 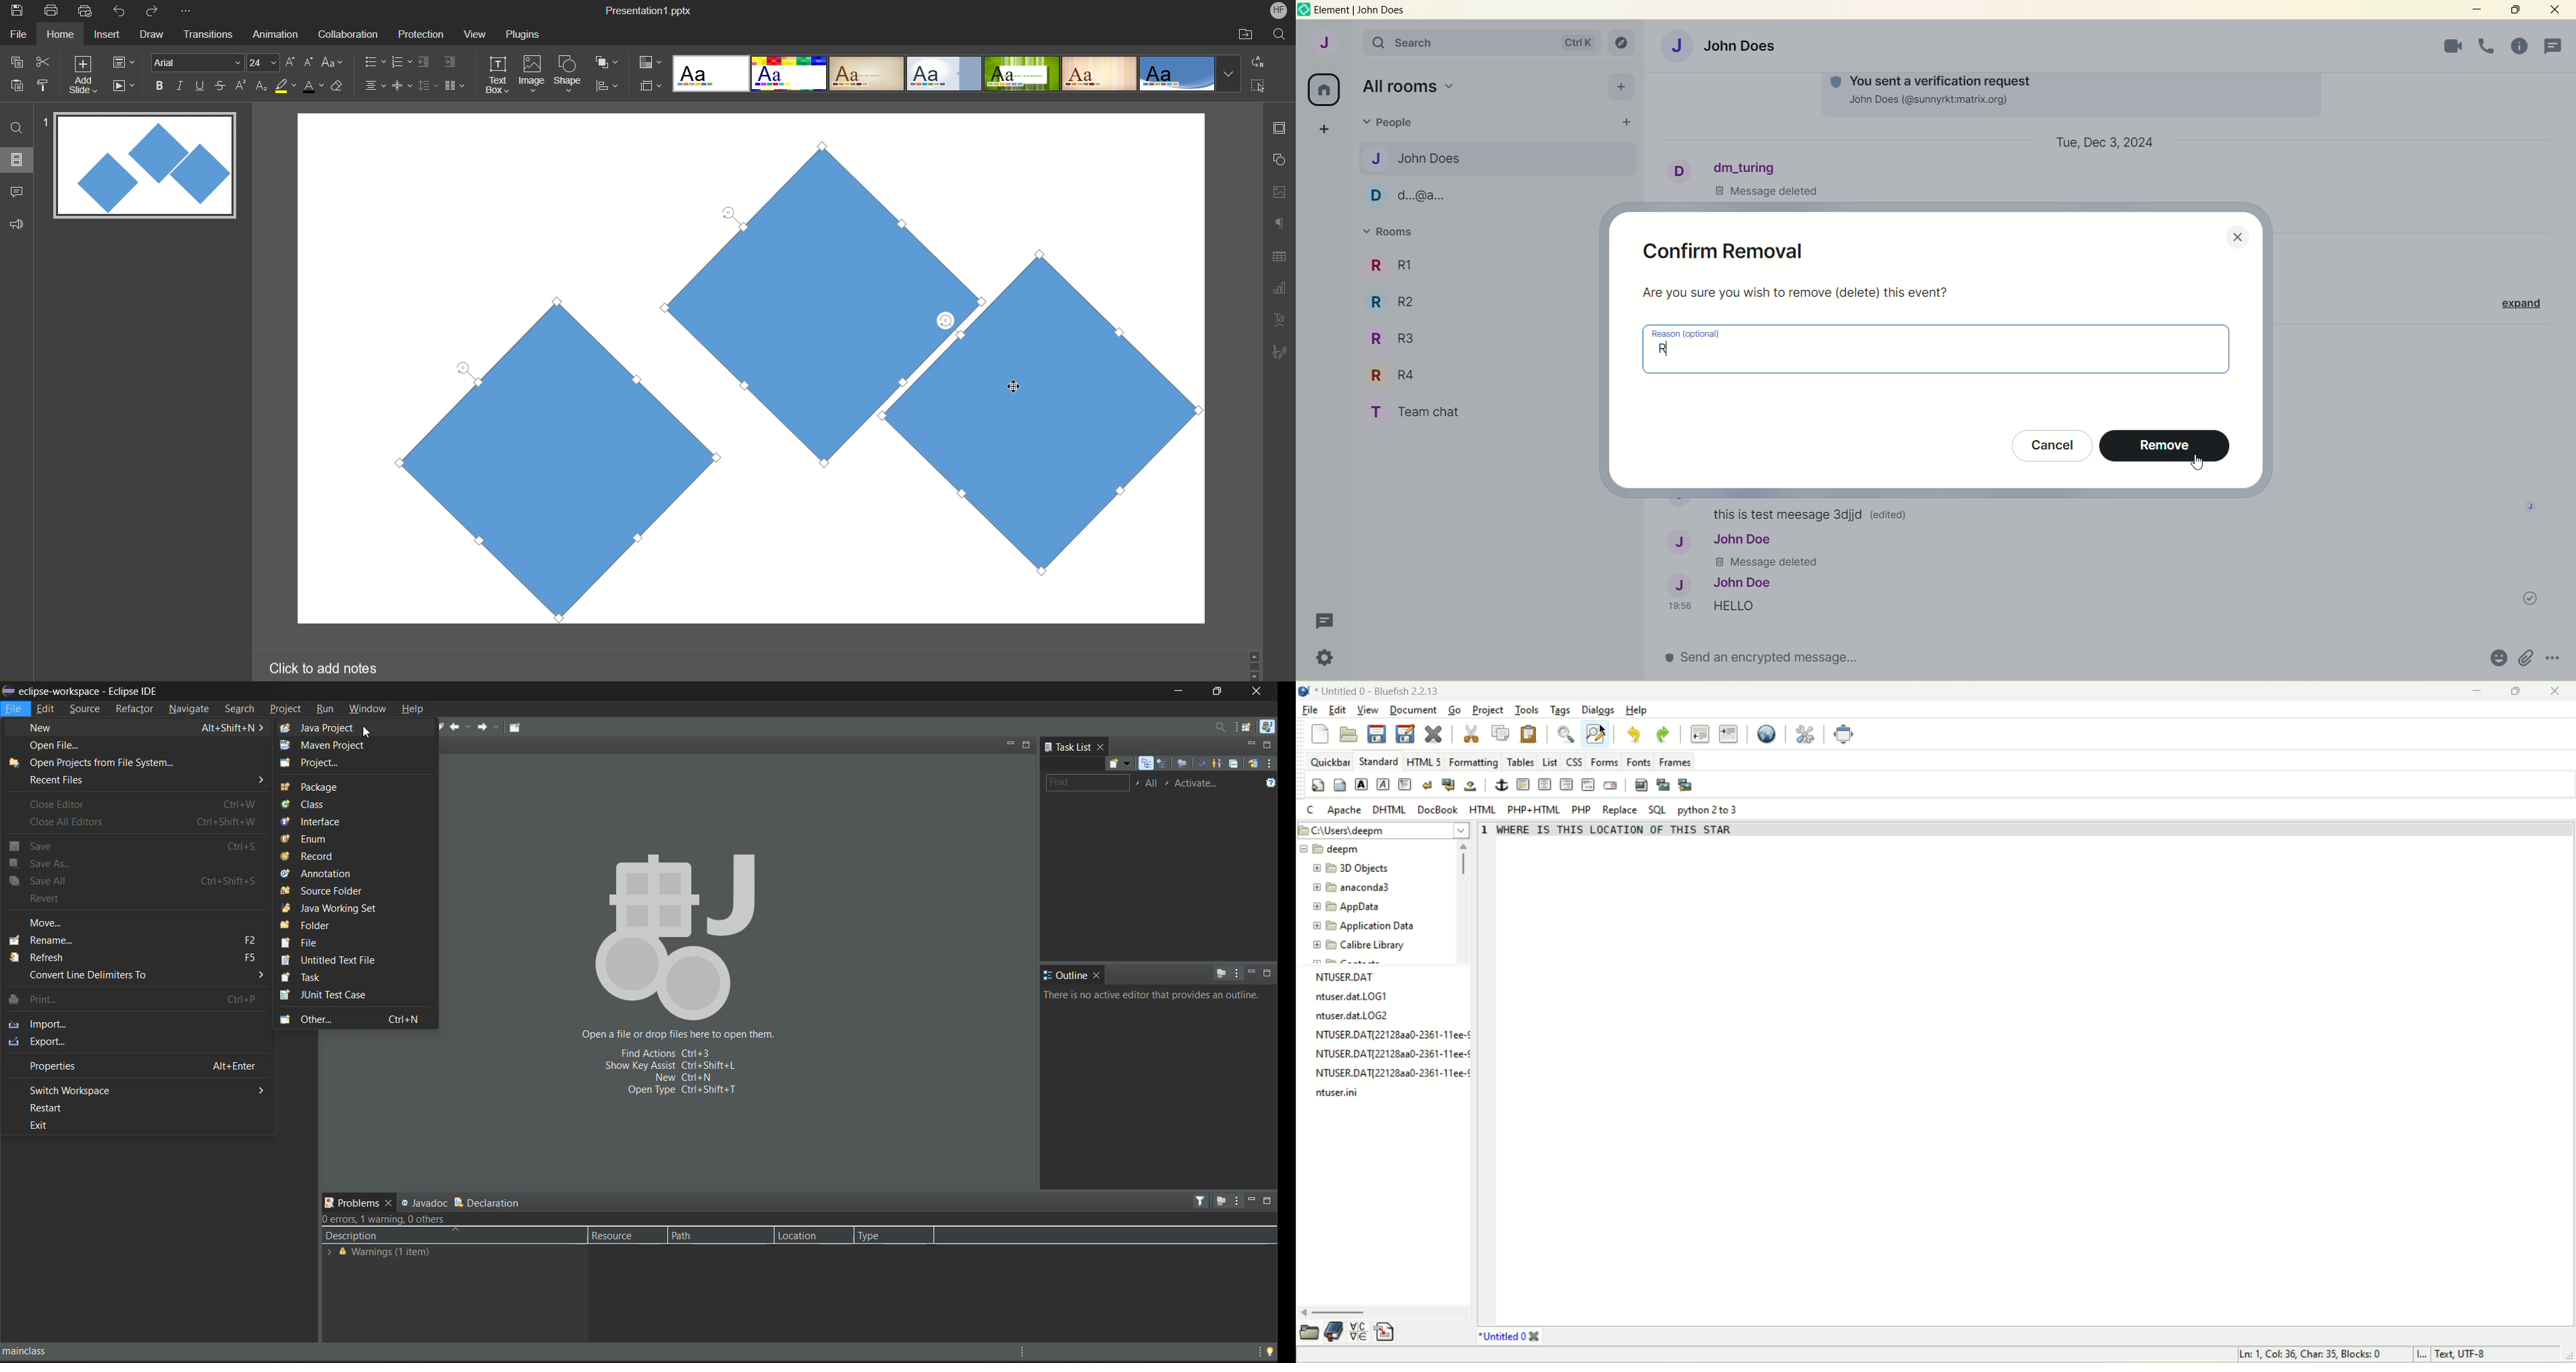 I want to click on Arrange, so click(x=607, y=62).